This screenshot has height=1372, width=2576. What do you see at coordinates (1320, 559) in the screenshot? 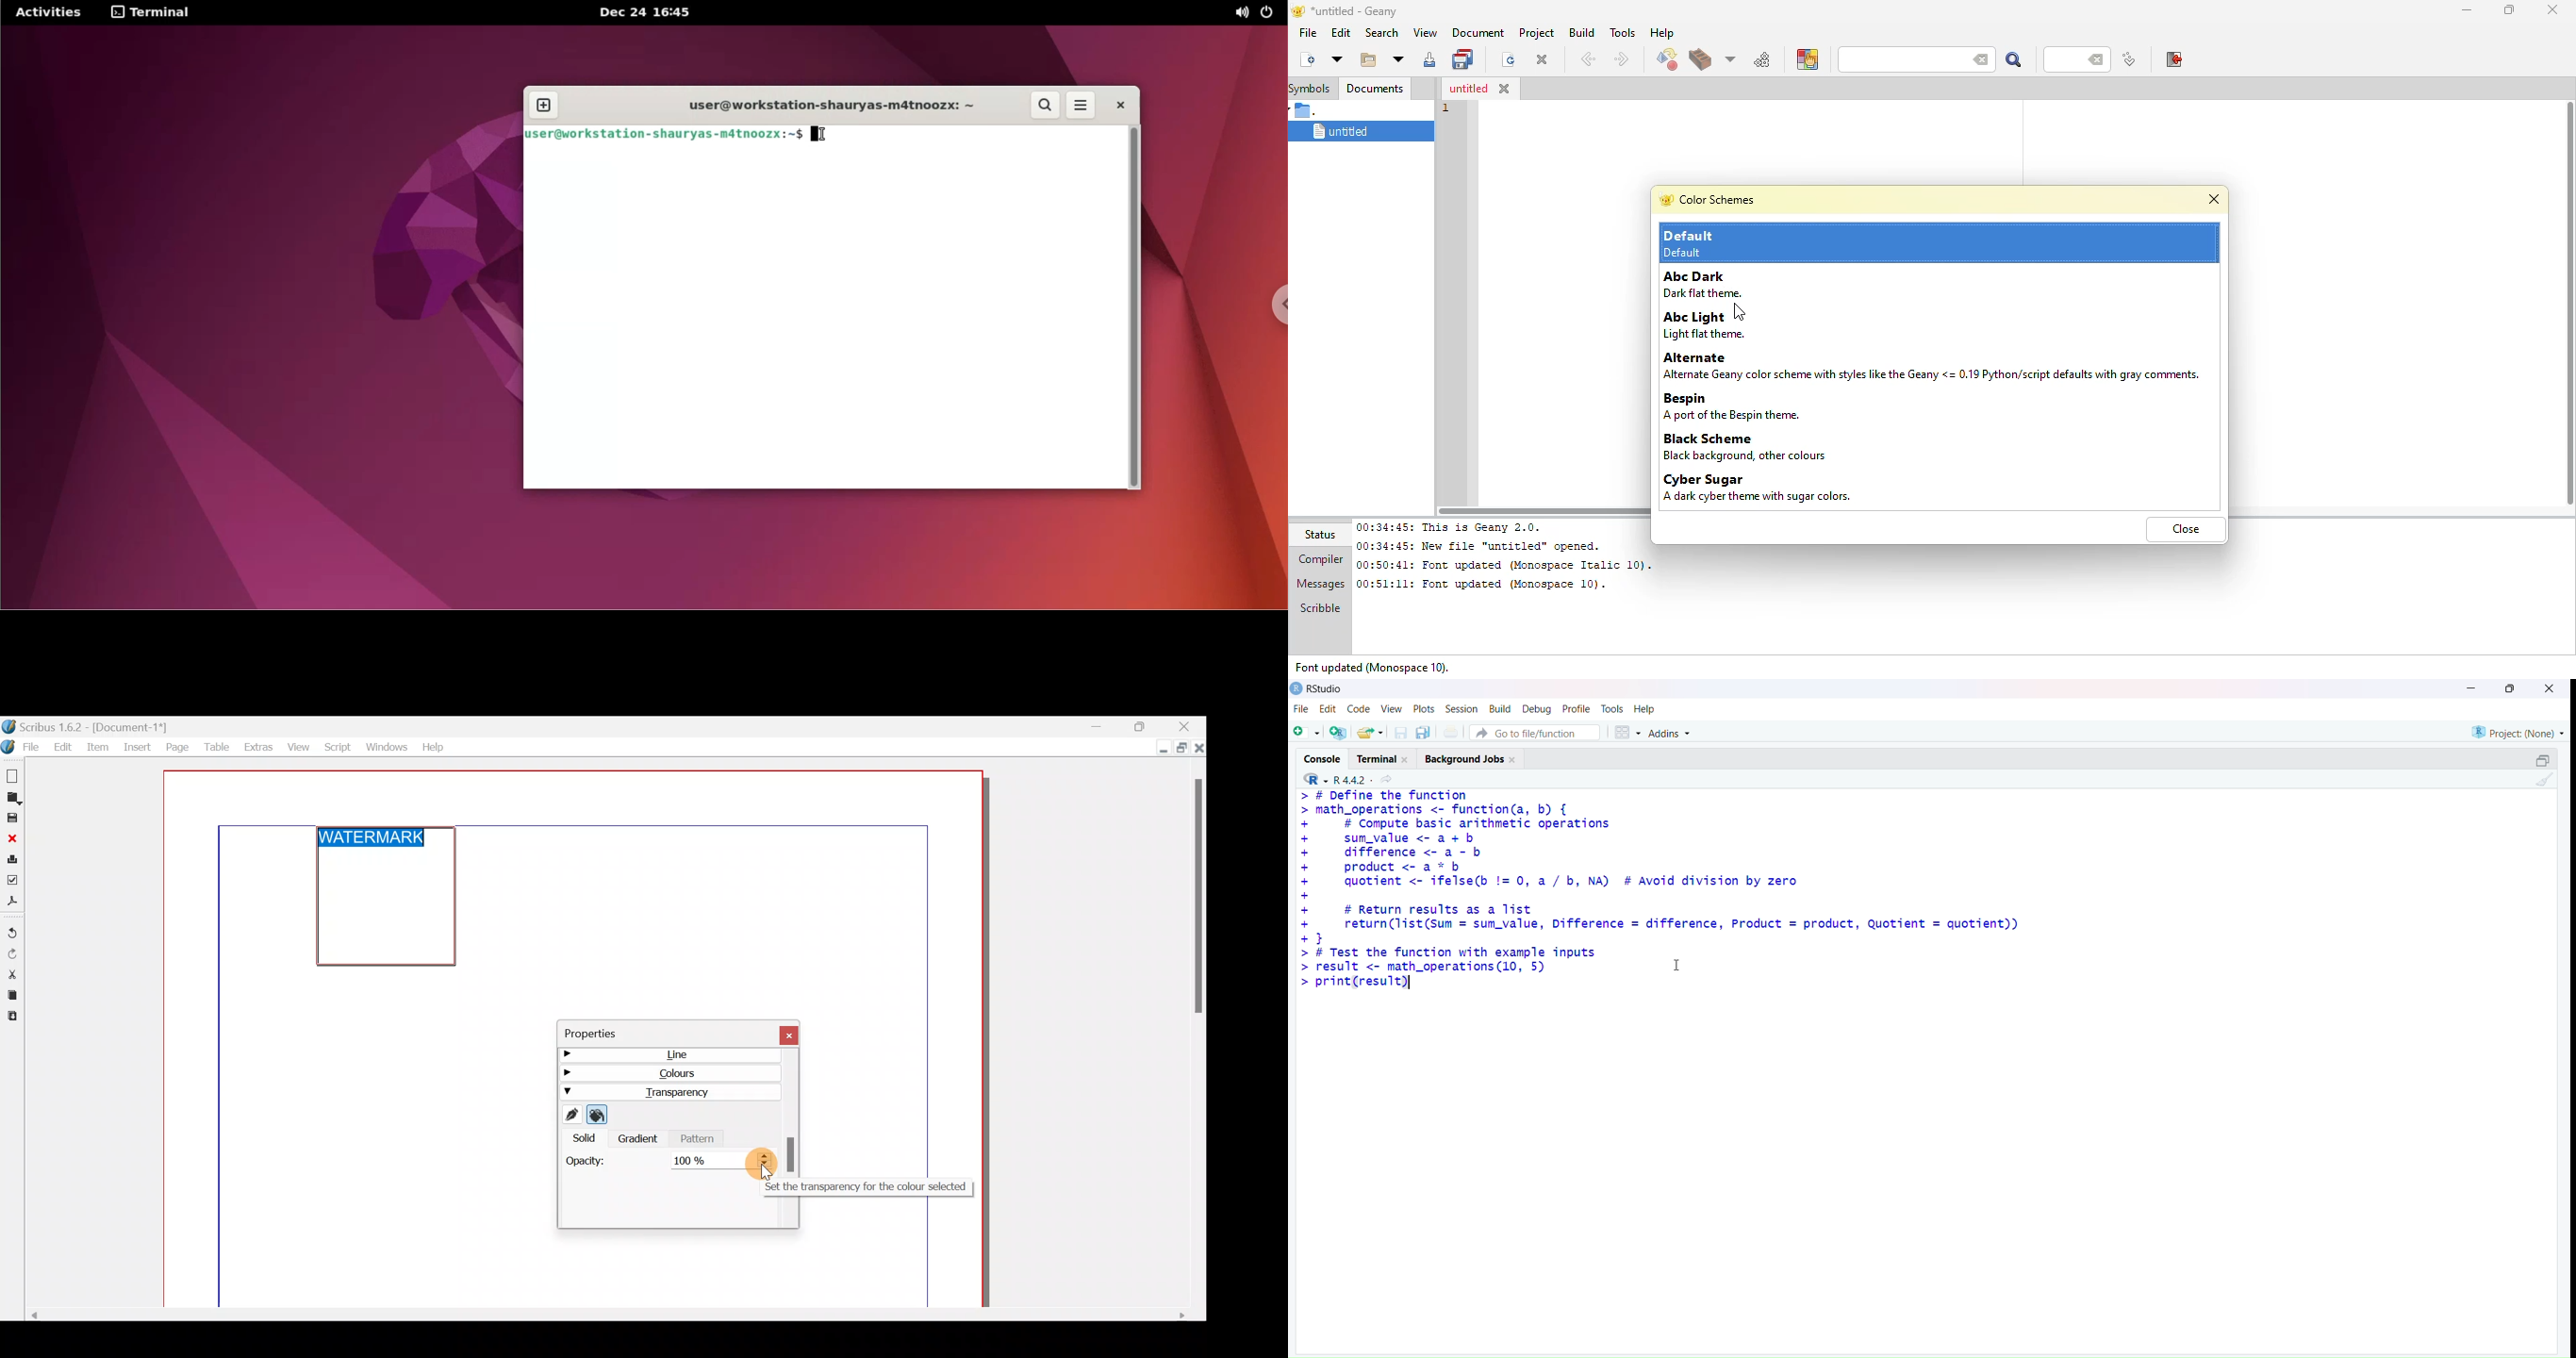
I see `compiler` at bounding box center [1320, 559].